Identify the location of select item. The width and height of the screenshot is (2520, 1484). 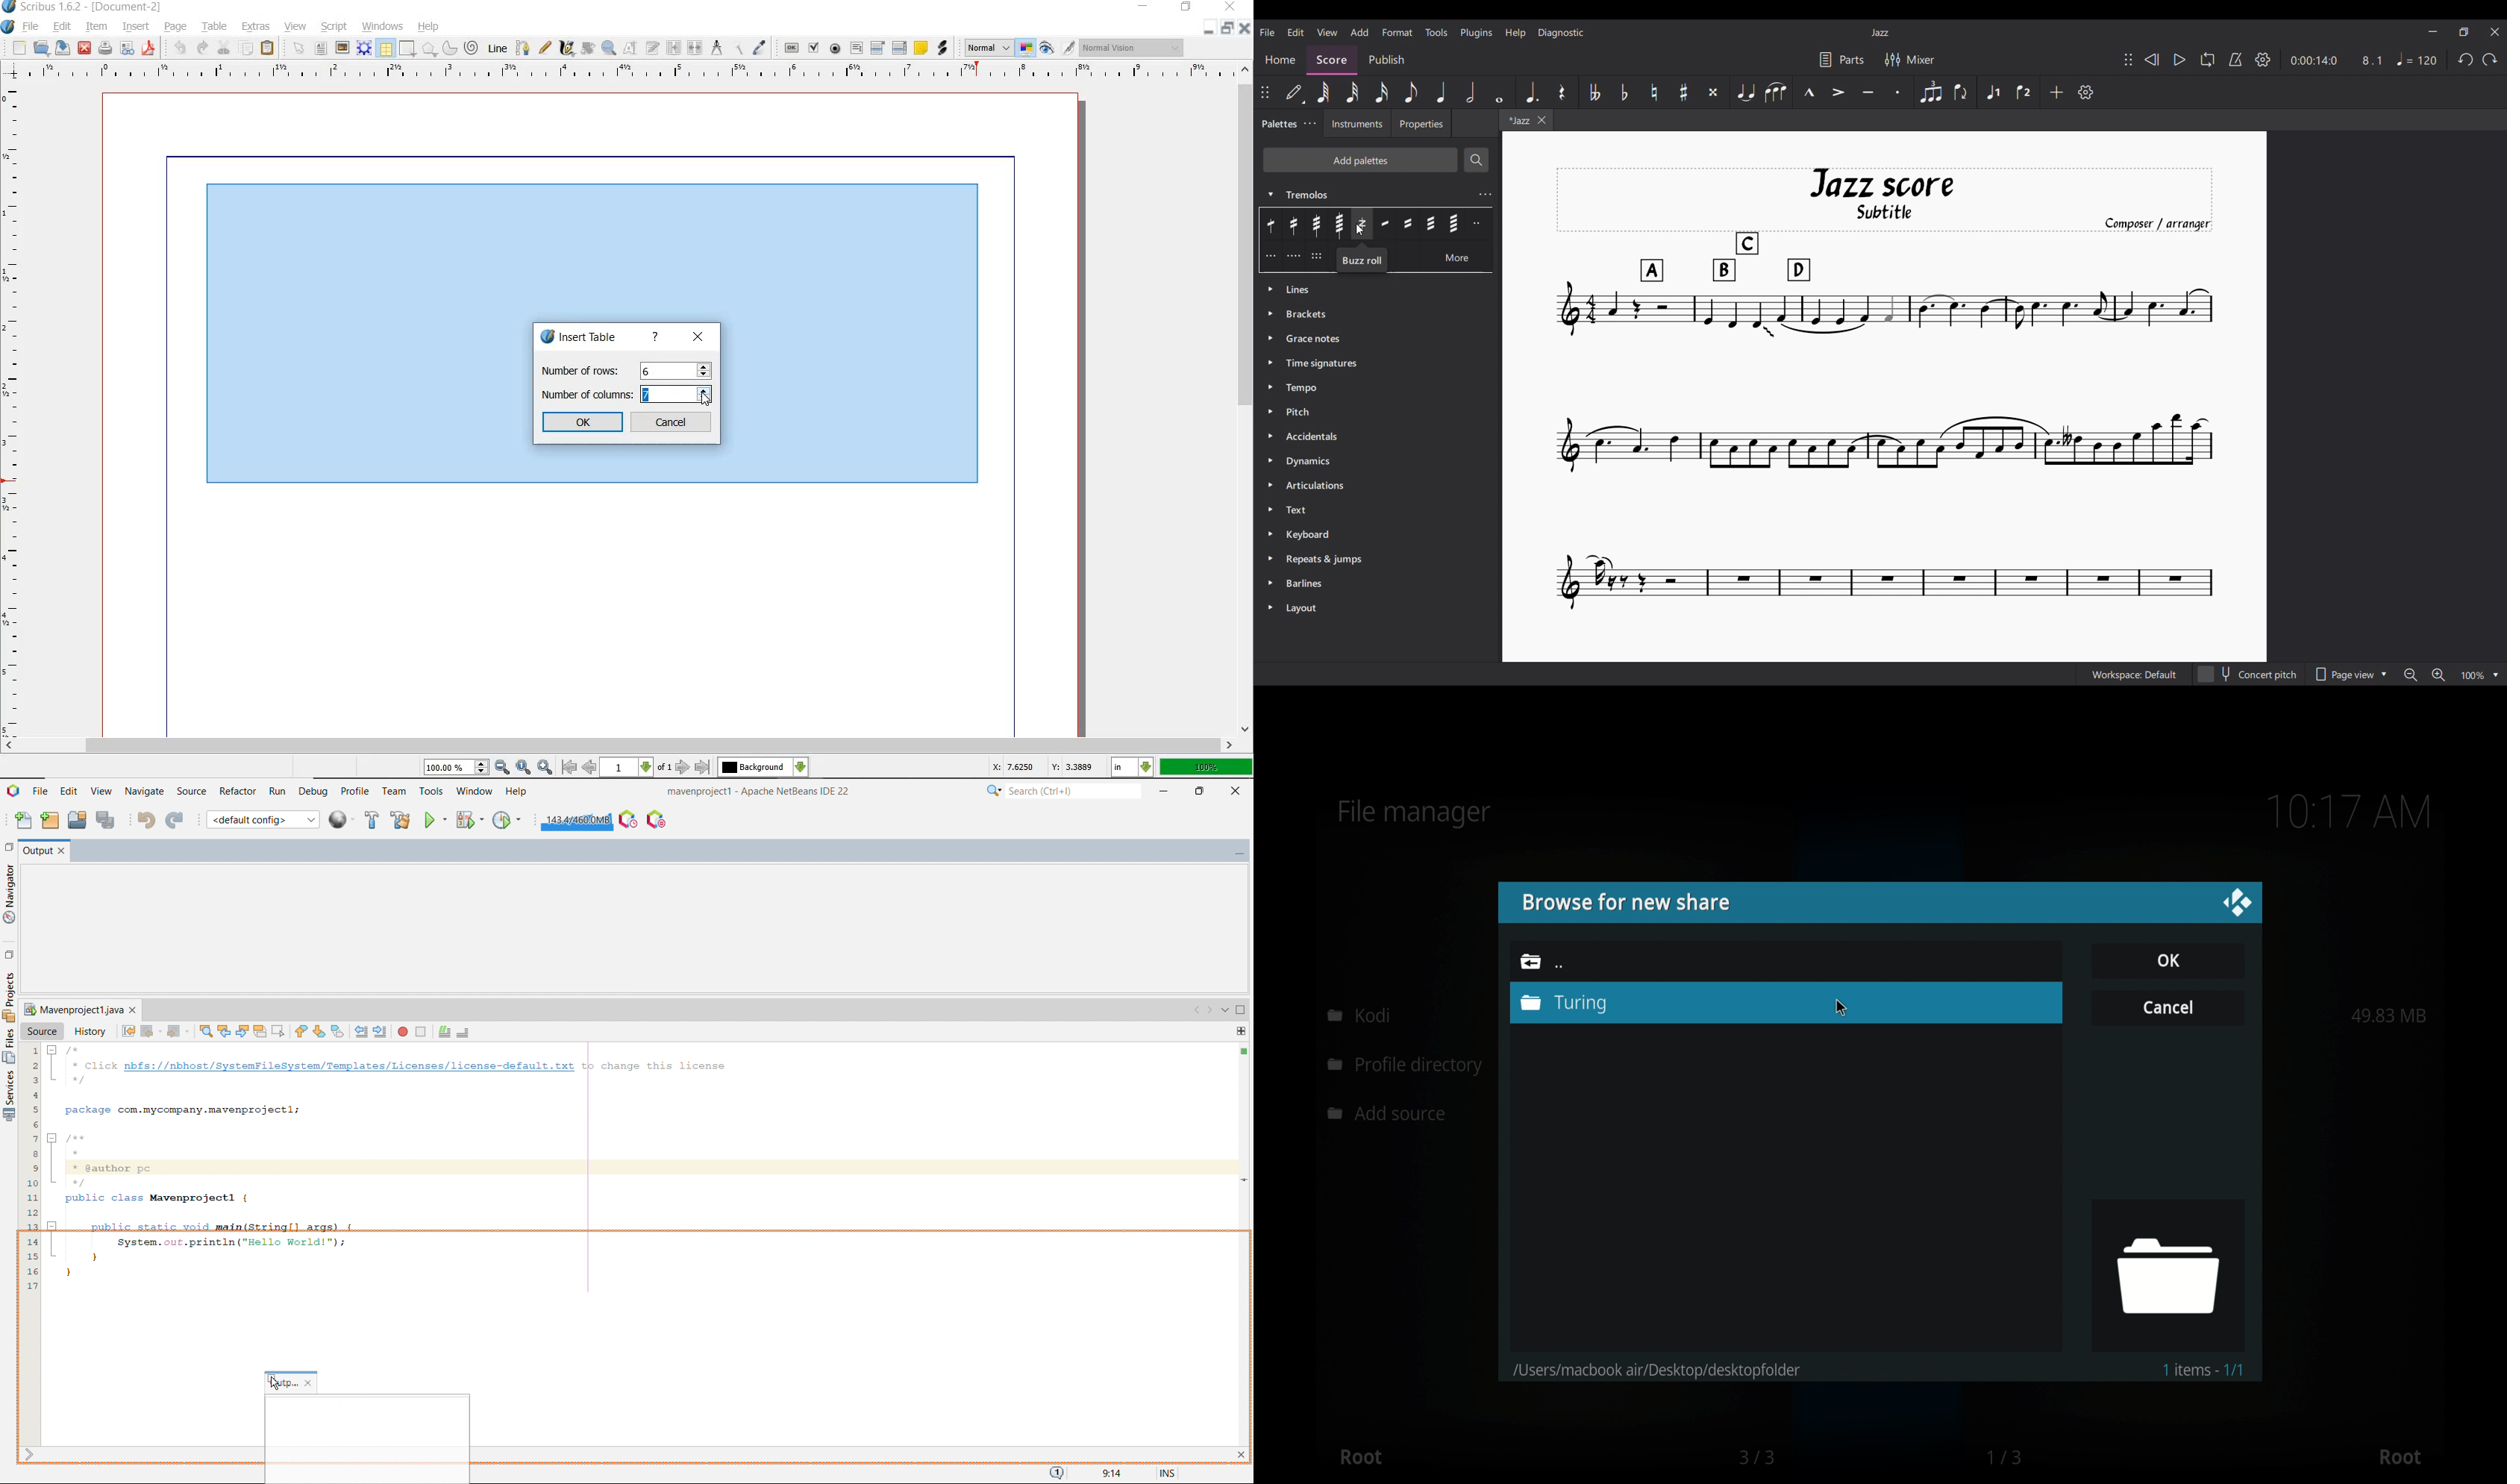
(298, 47).